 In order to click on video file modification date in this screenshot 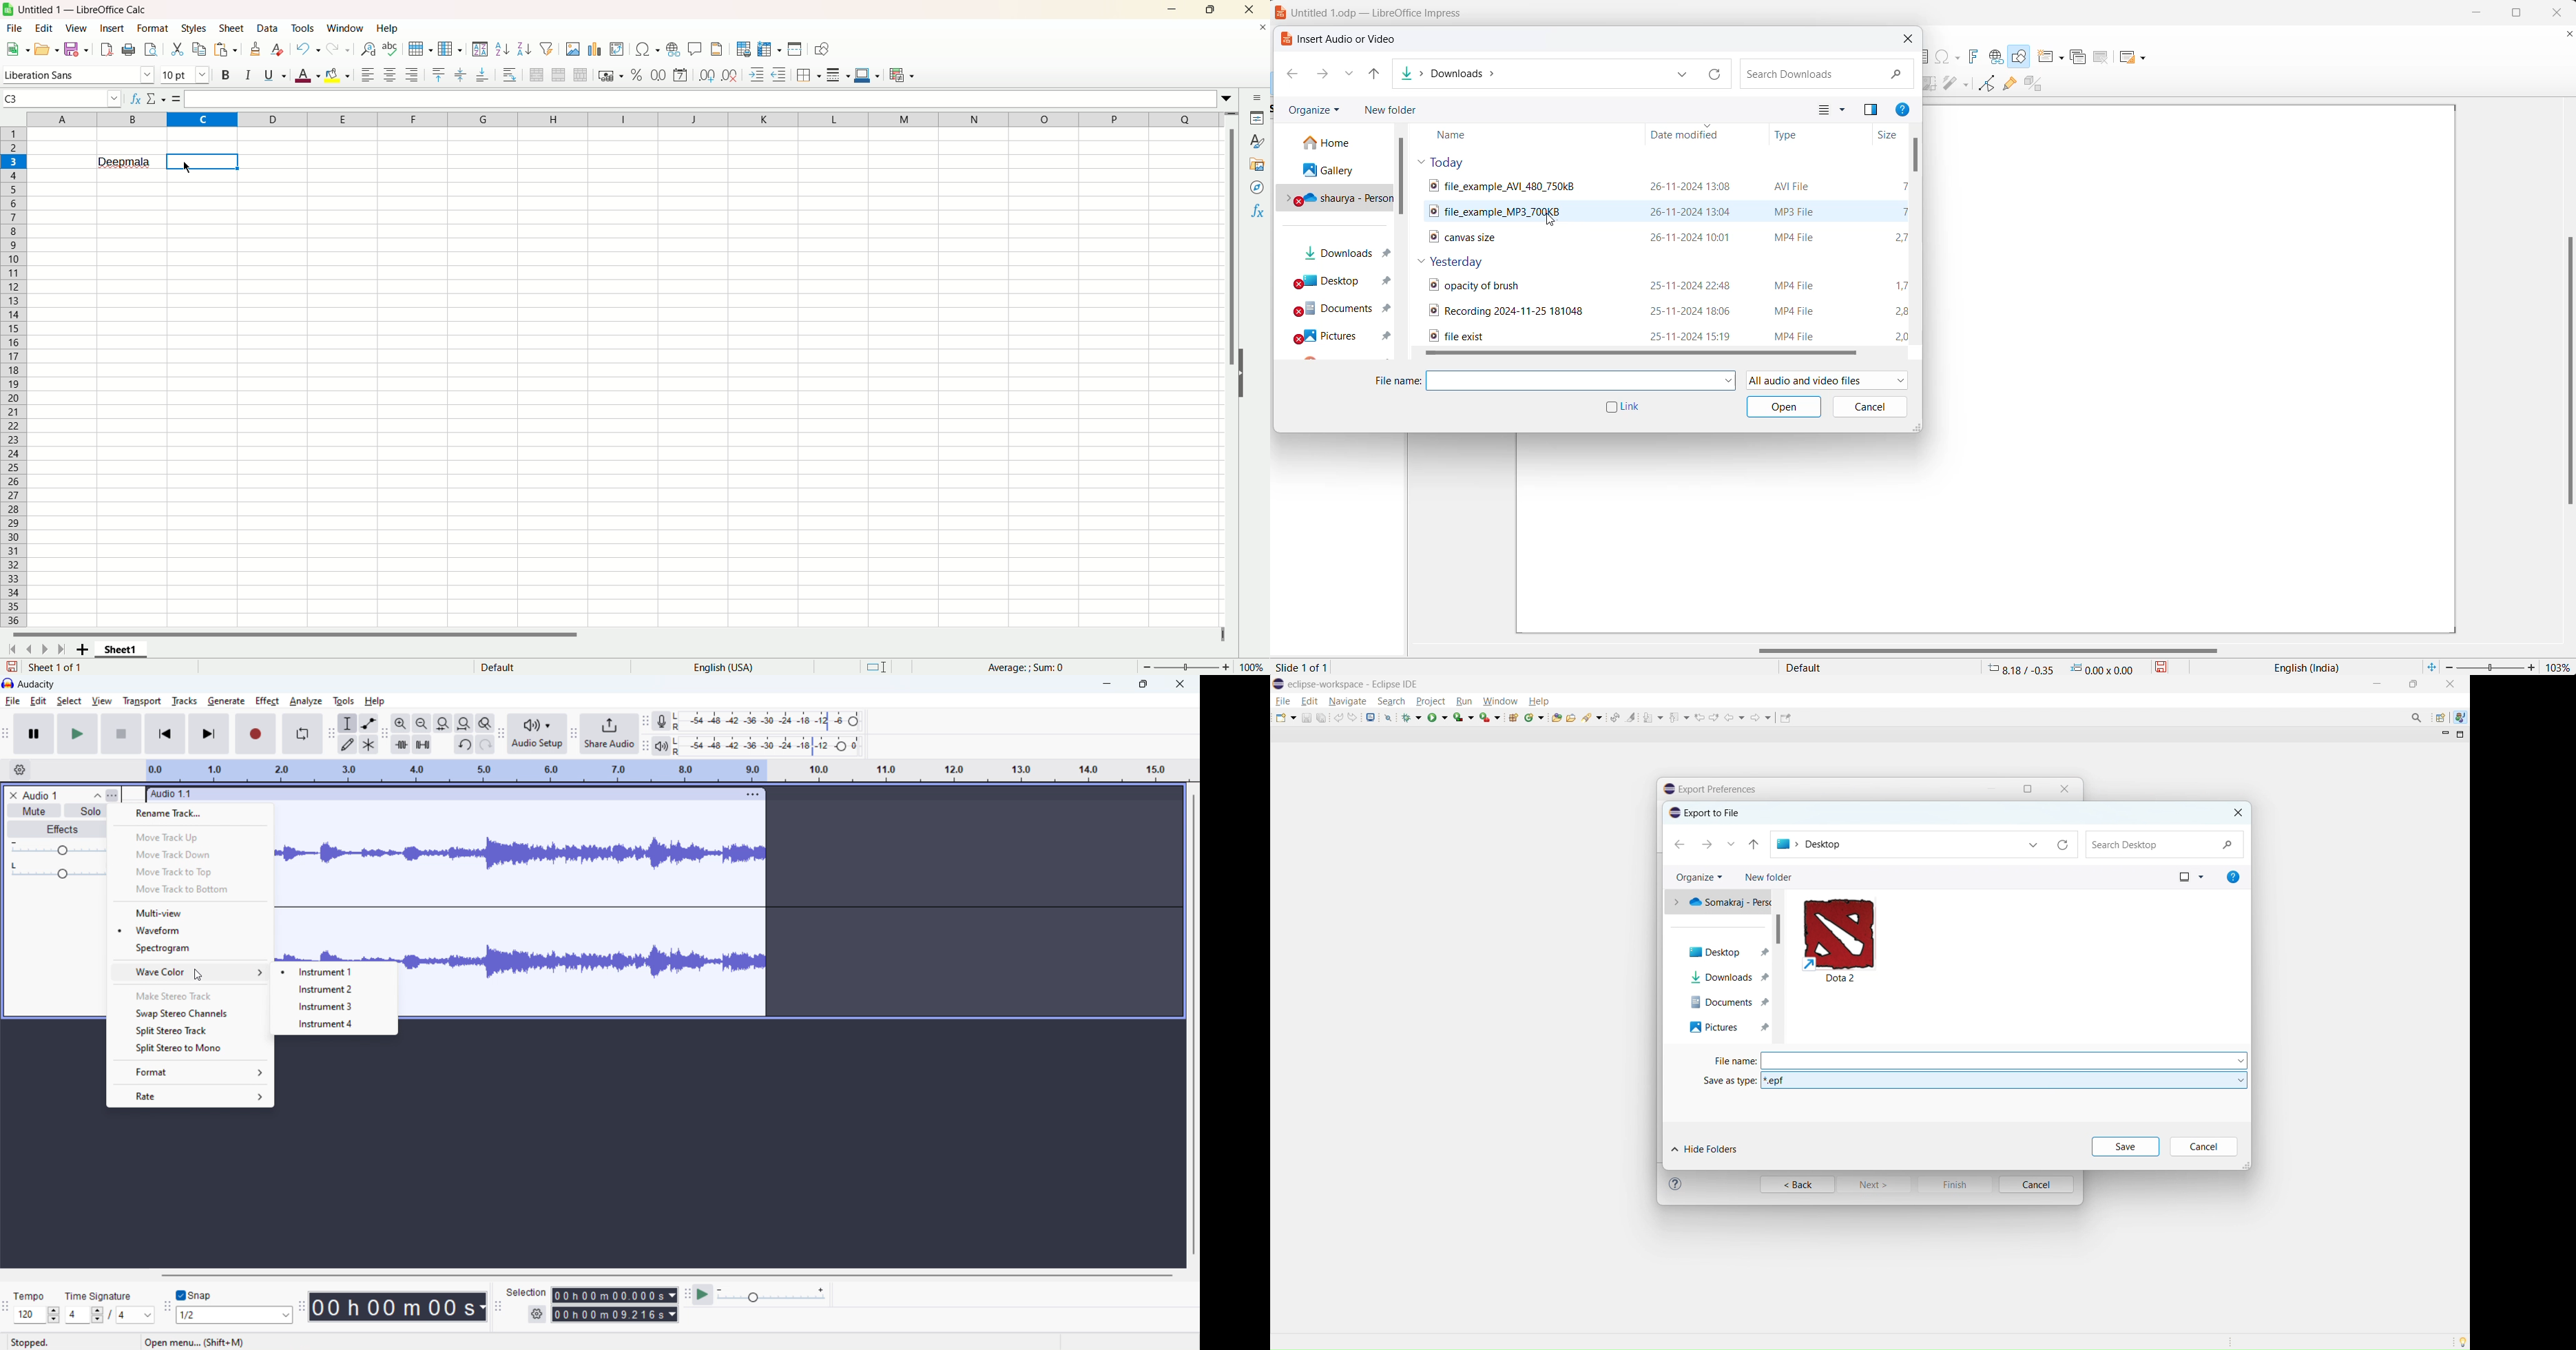, I will do `click(1690, 186)`.